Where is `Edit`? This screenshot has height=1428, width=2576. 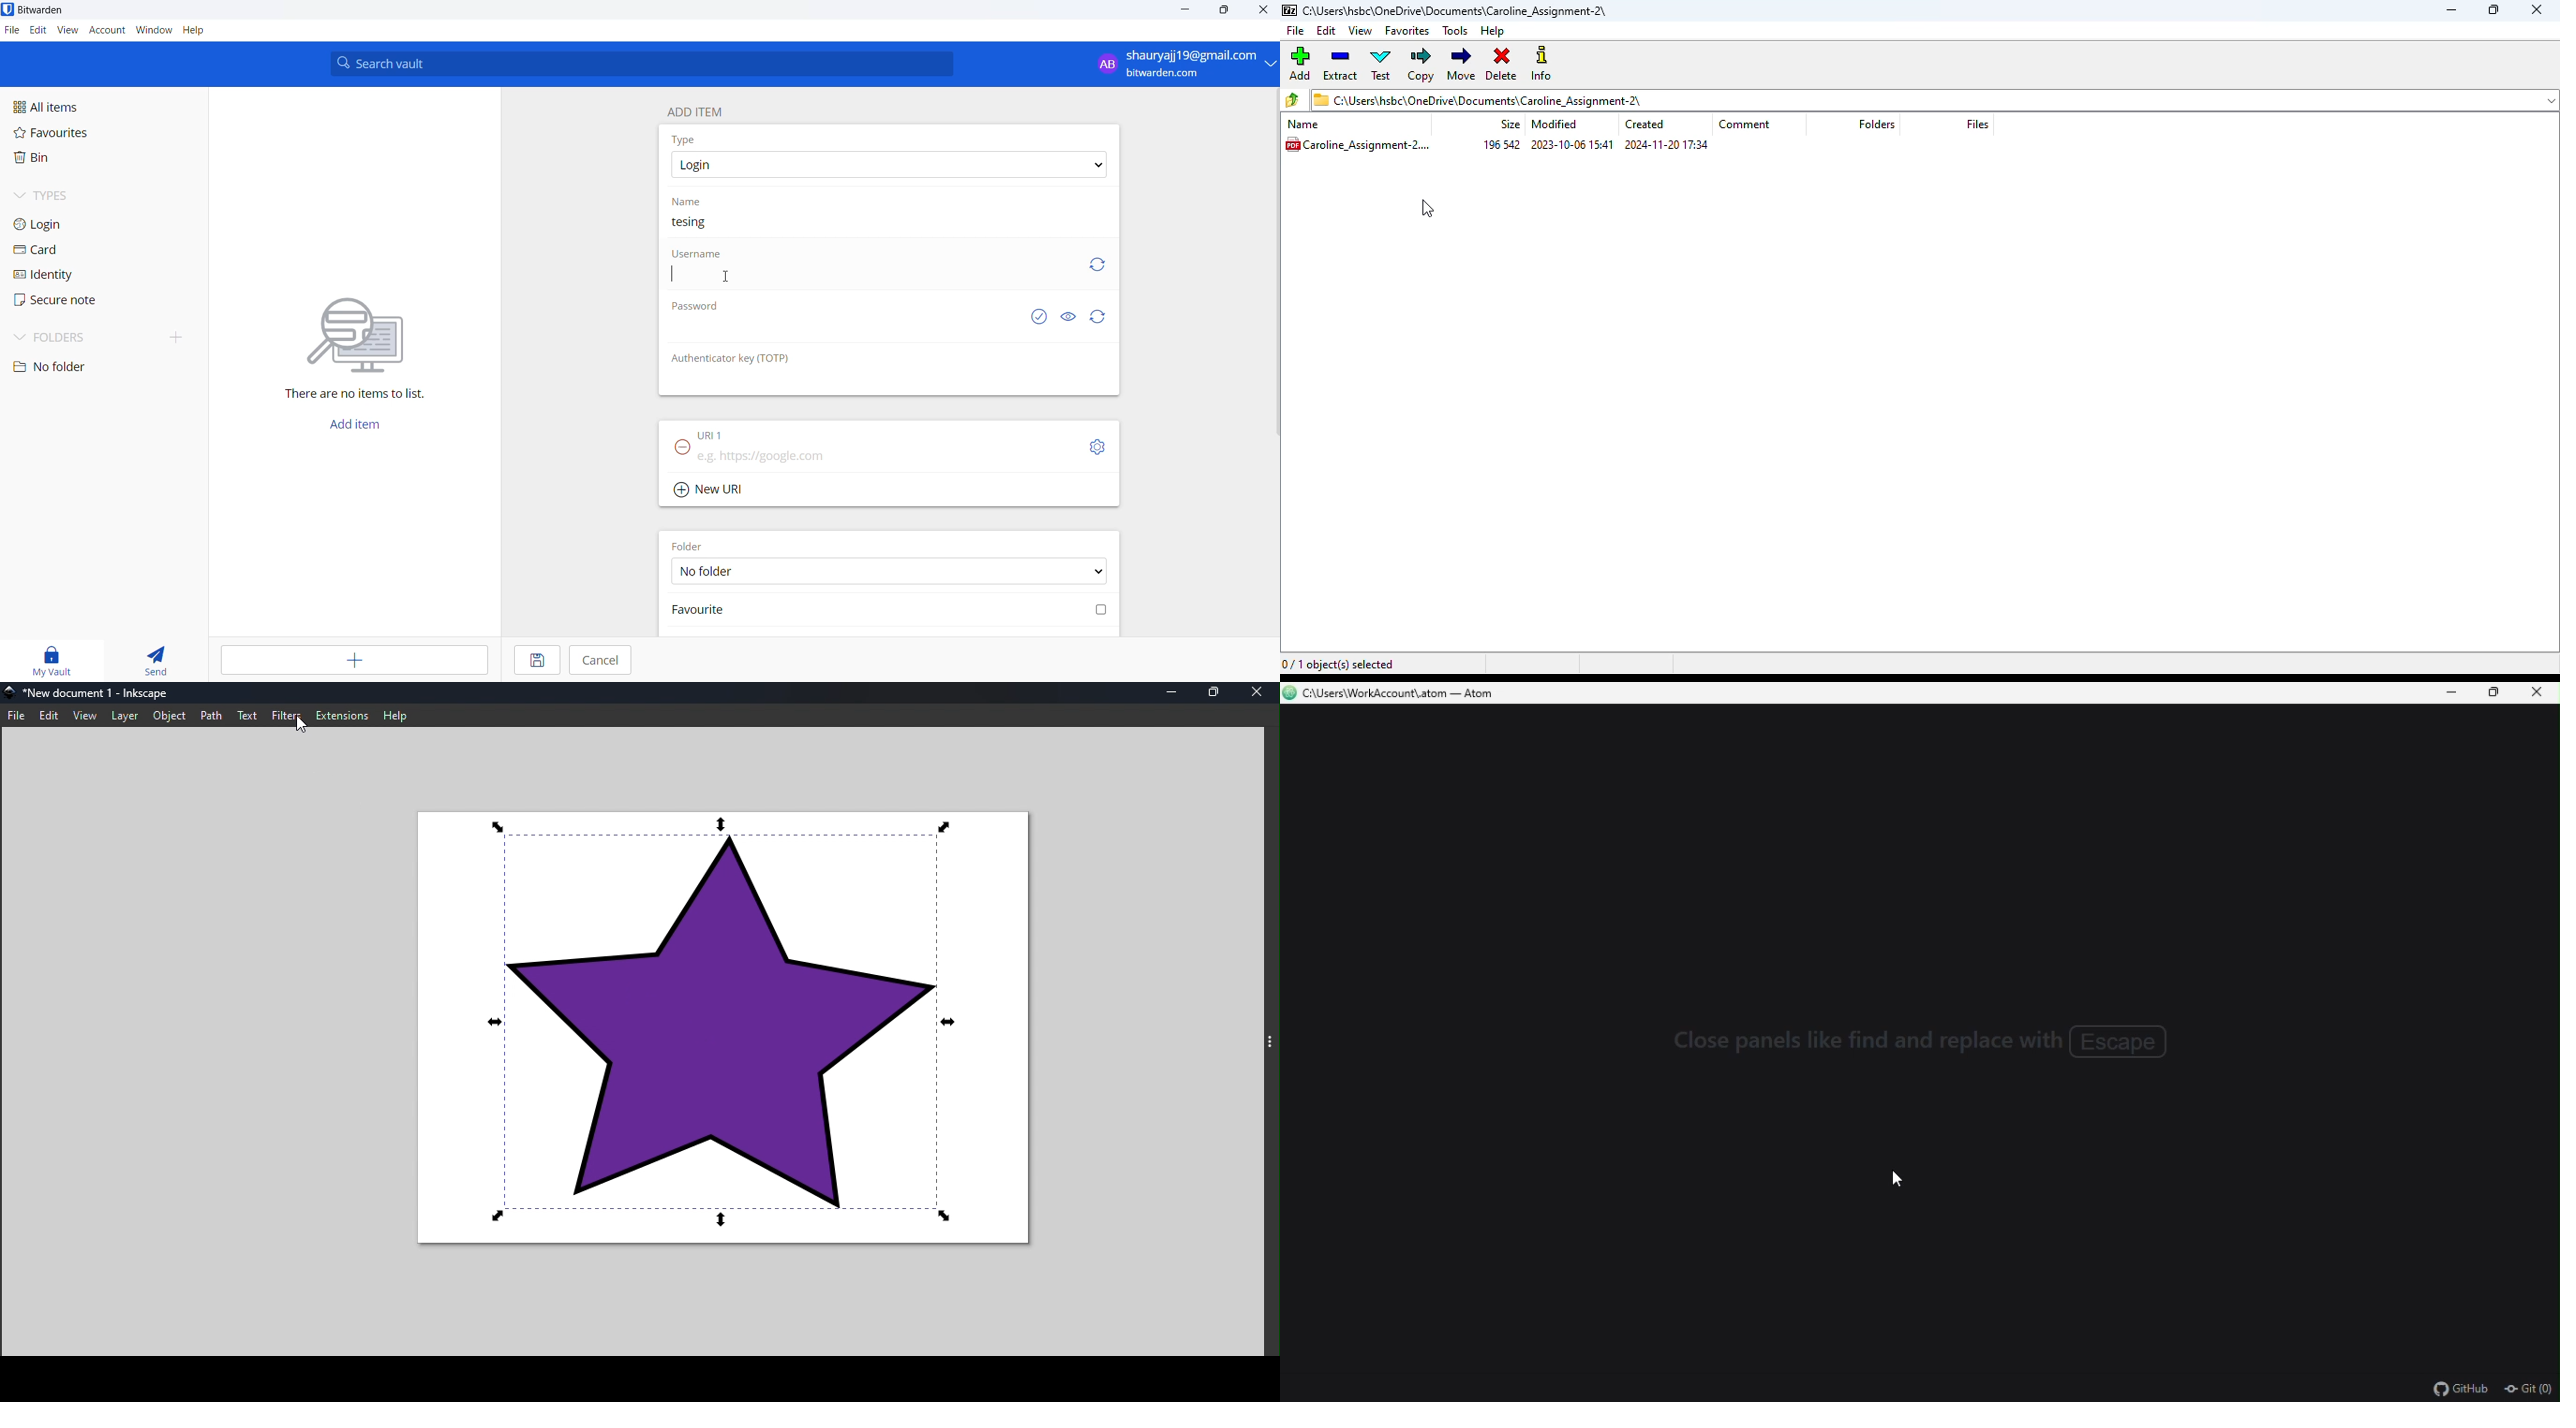
Edit is located at coordinates (37, 31).